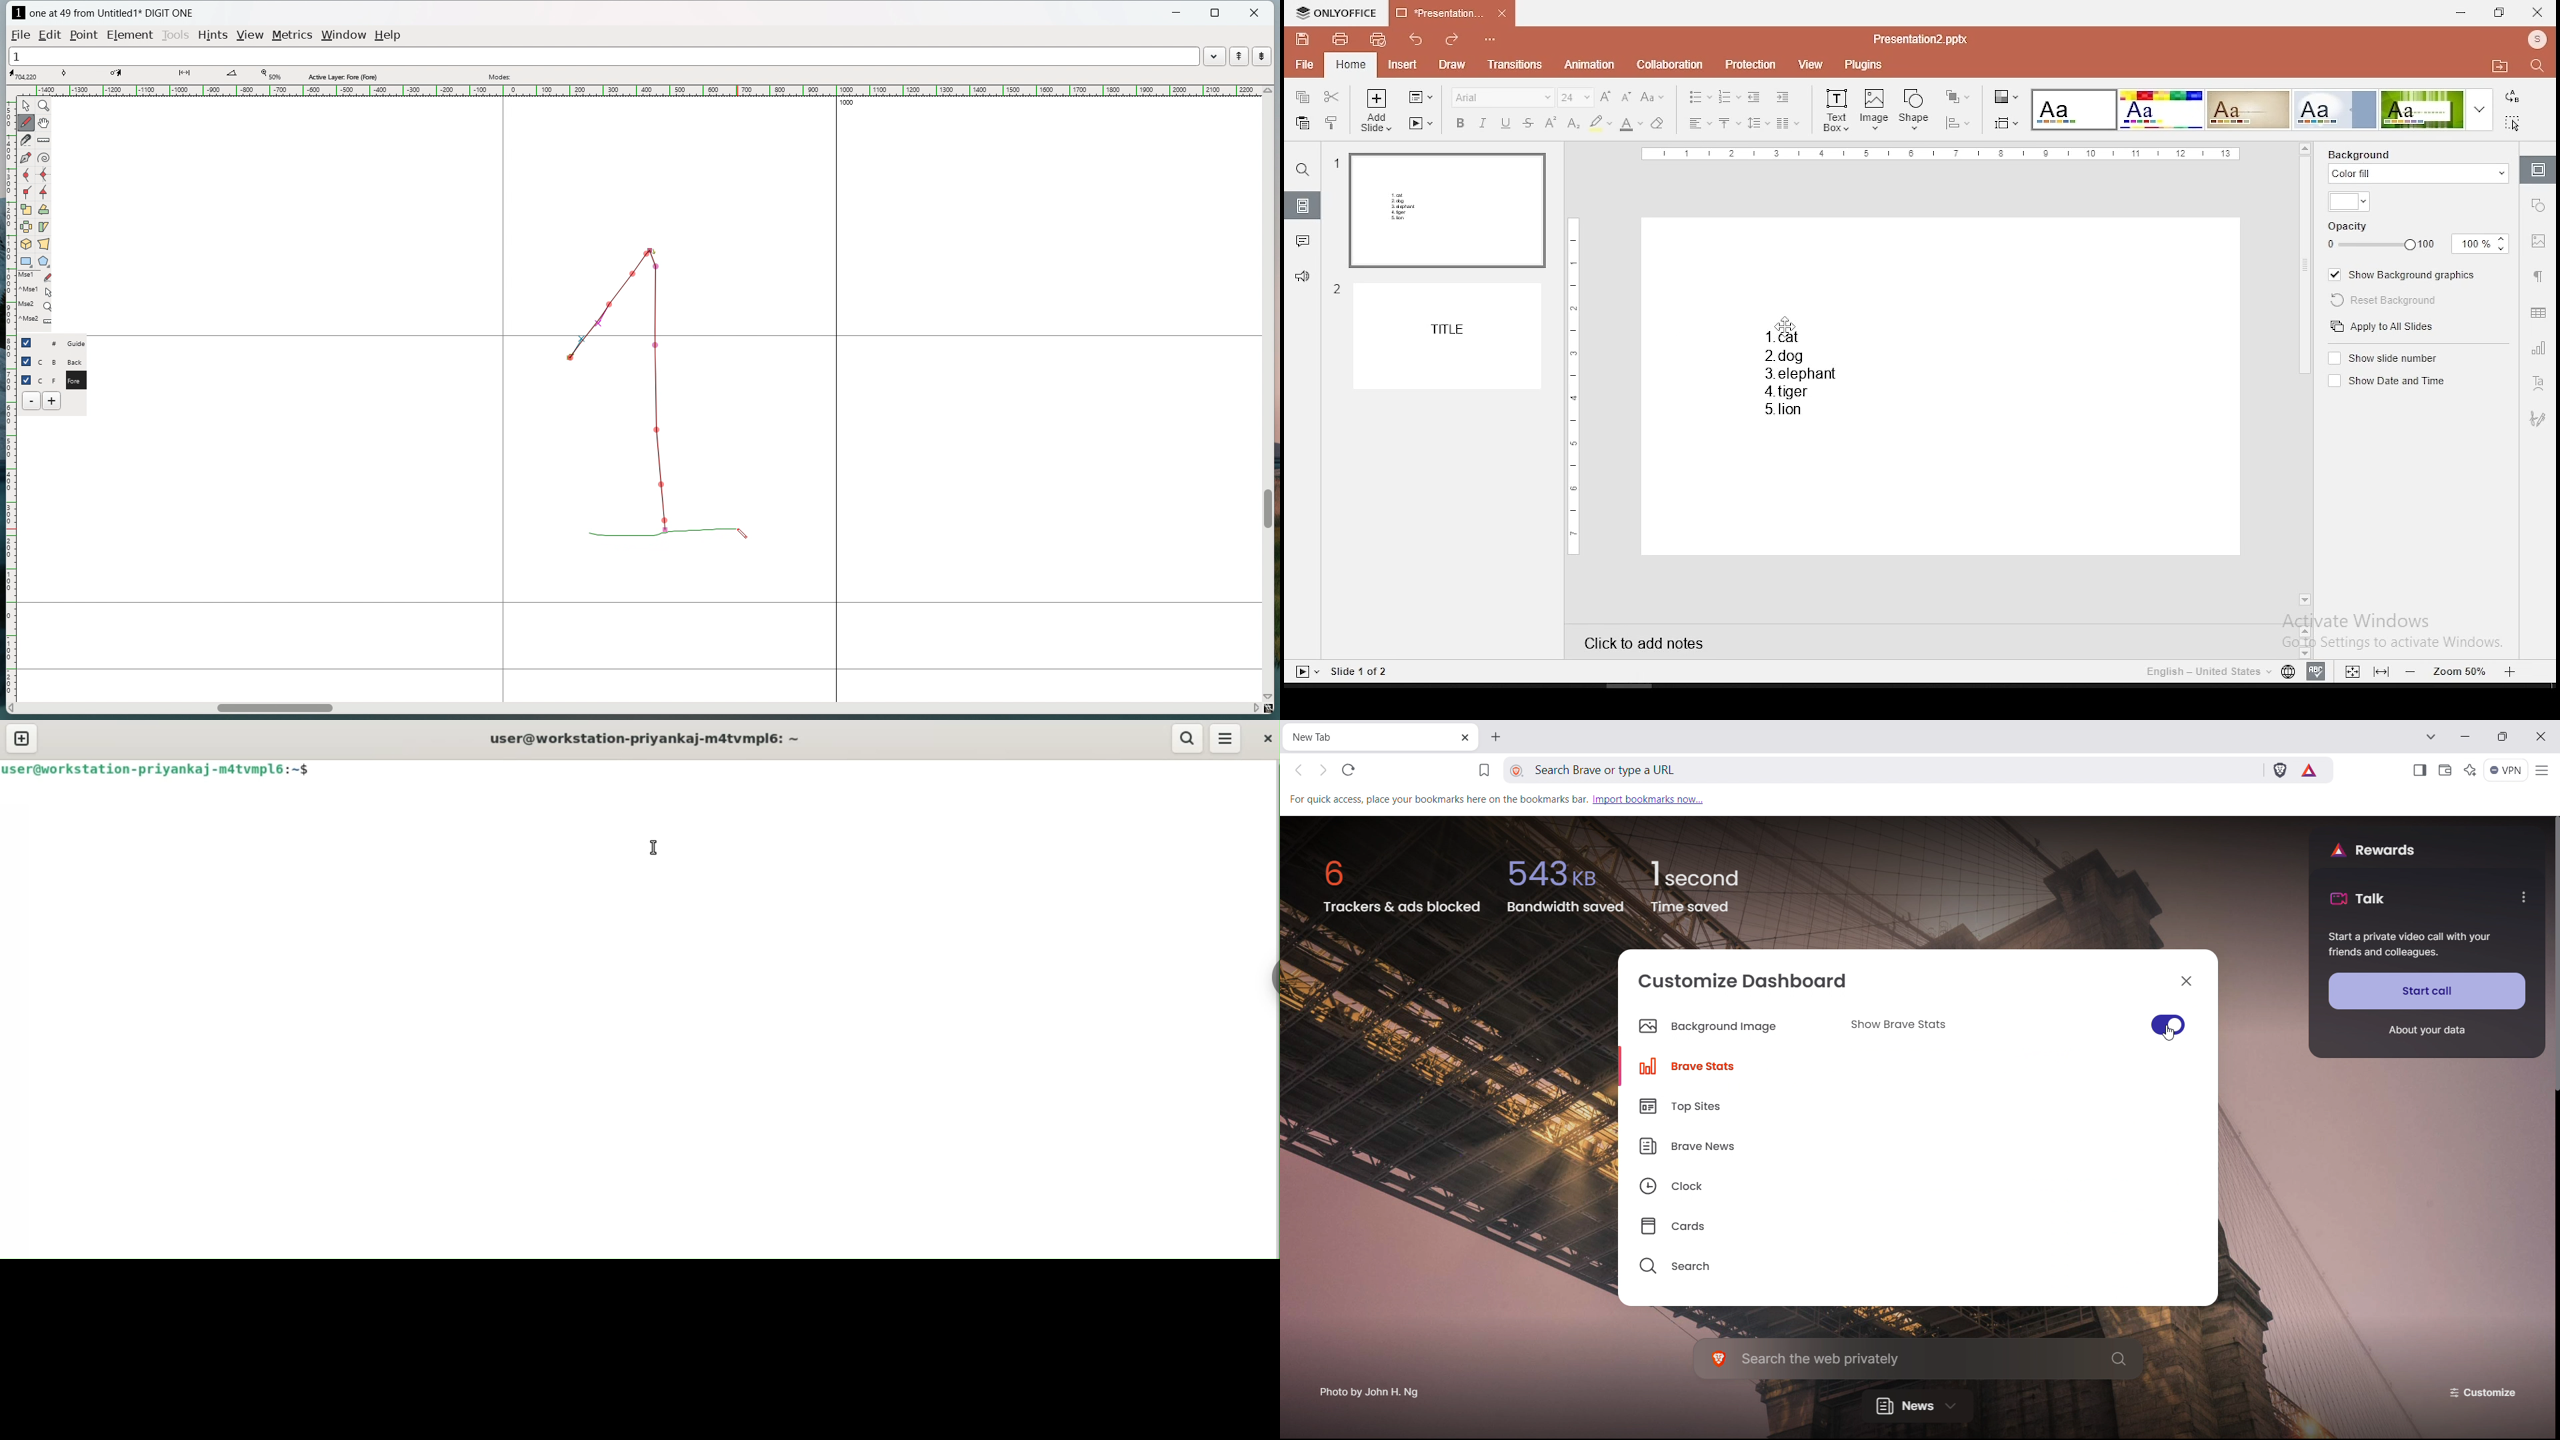 The width and height of the screenshot is (2576, 1456). I want to click on change case, so click(1652, 96).